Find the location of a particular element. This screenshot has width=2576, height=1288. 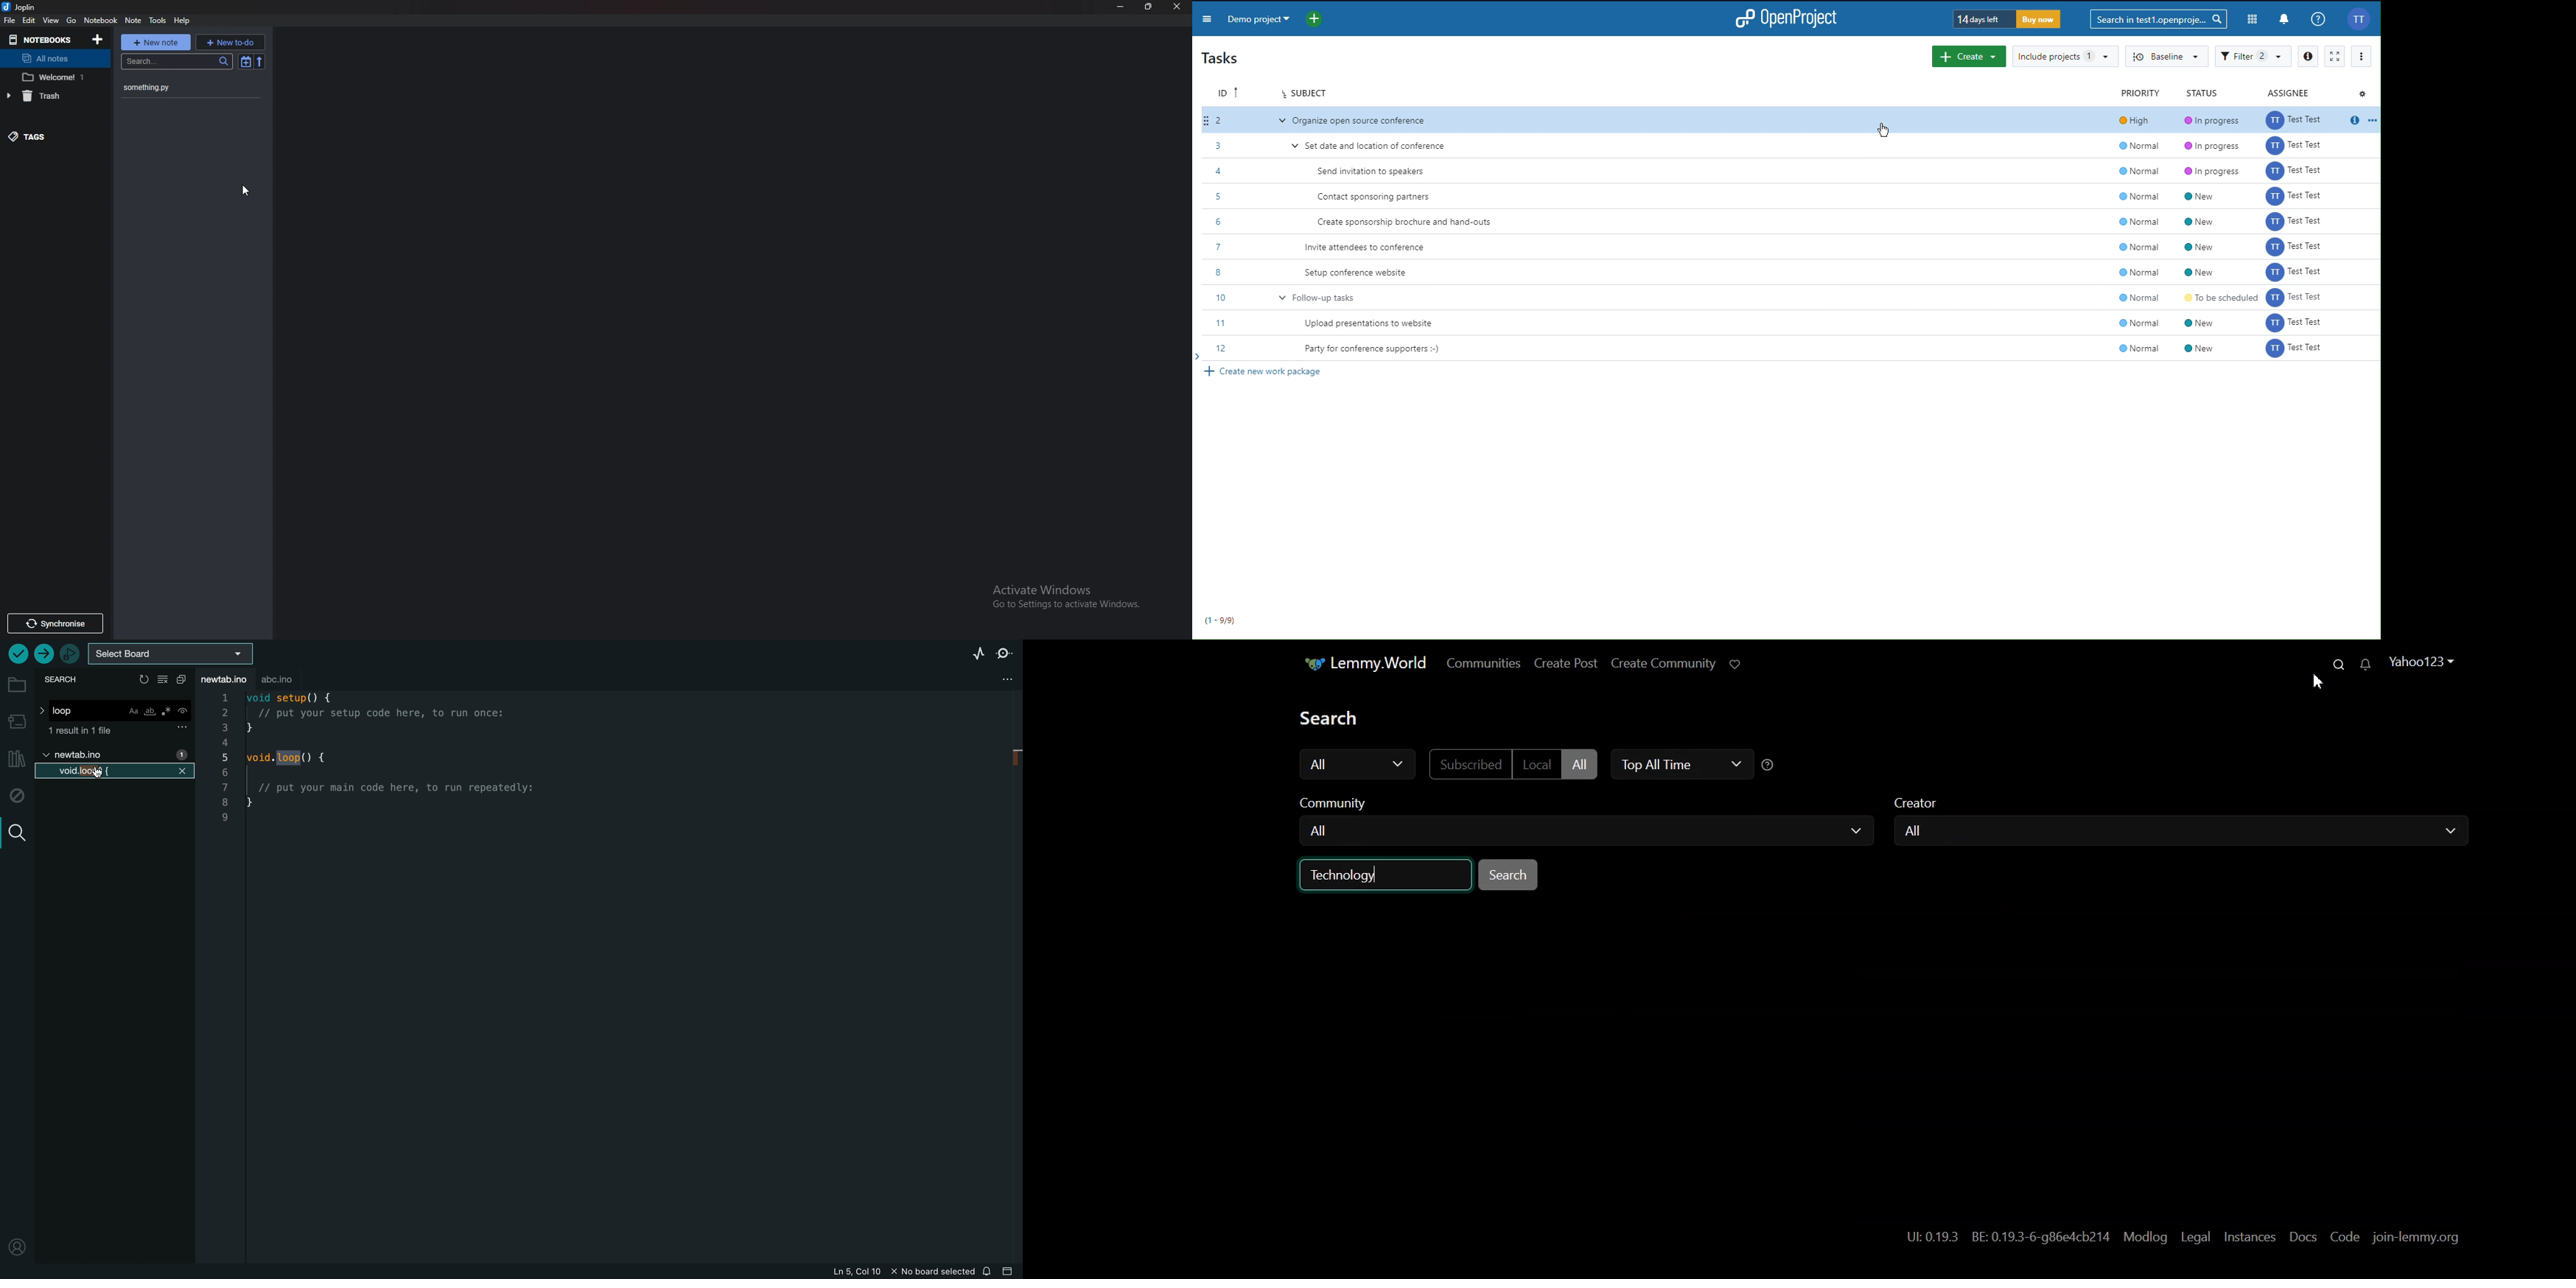

Toggle sort order is located at coordinates (245, 61).